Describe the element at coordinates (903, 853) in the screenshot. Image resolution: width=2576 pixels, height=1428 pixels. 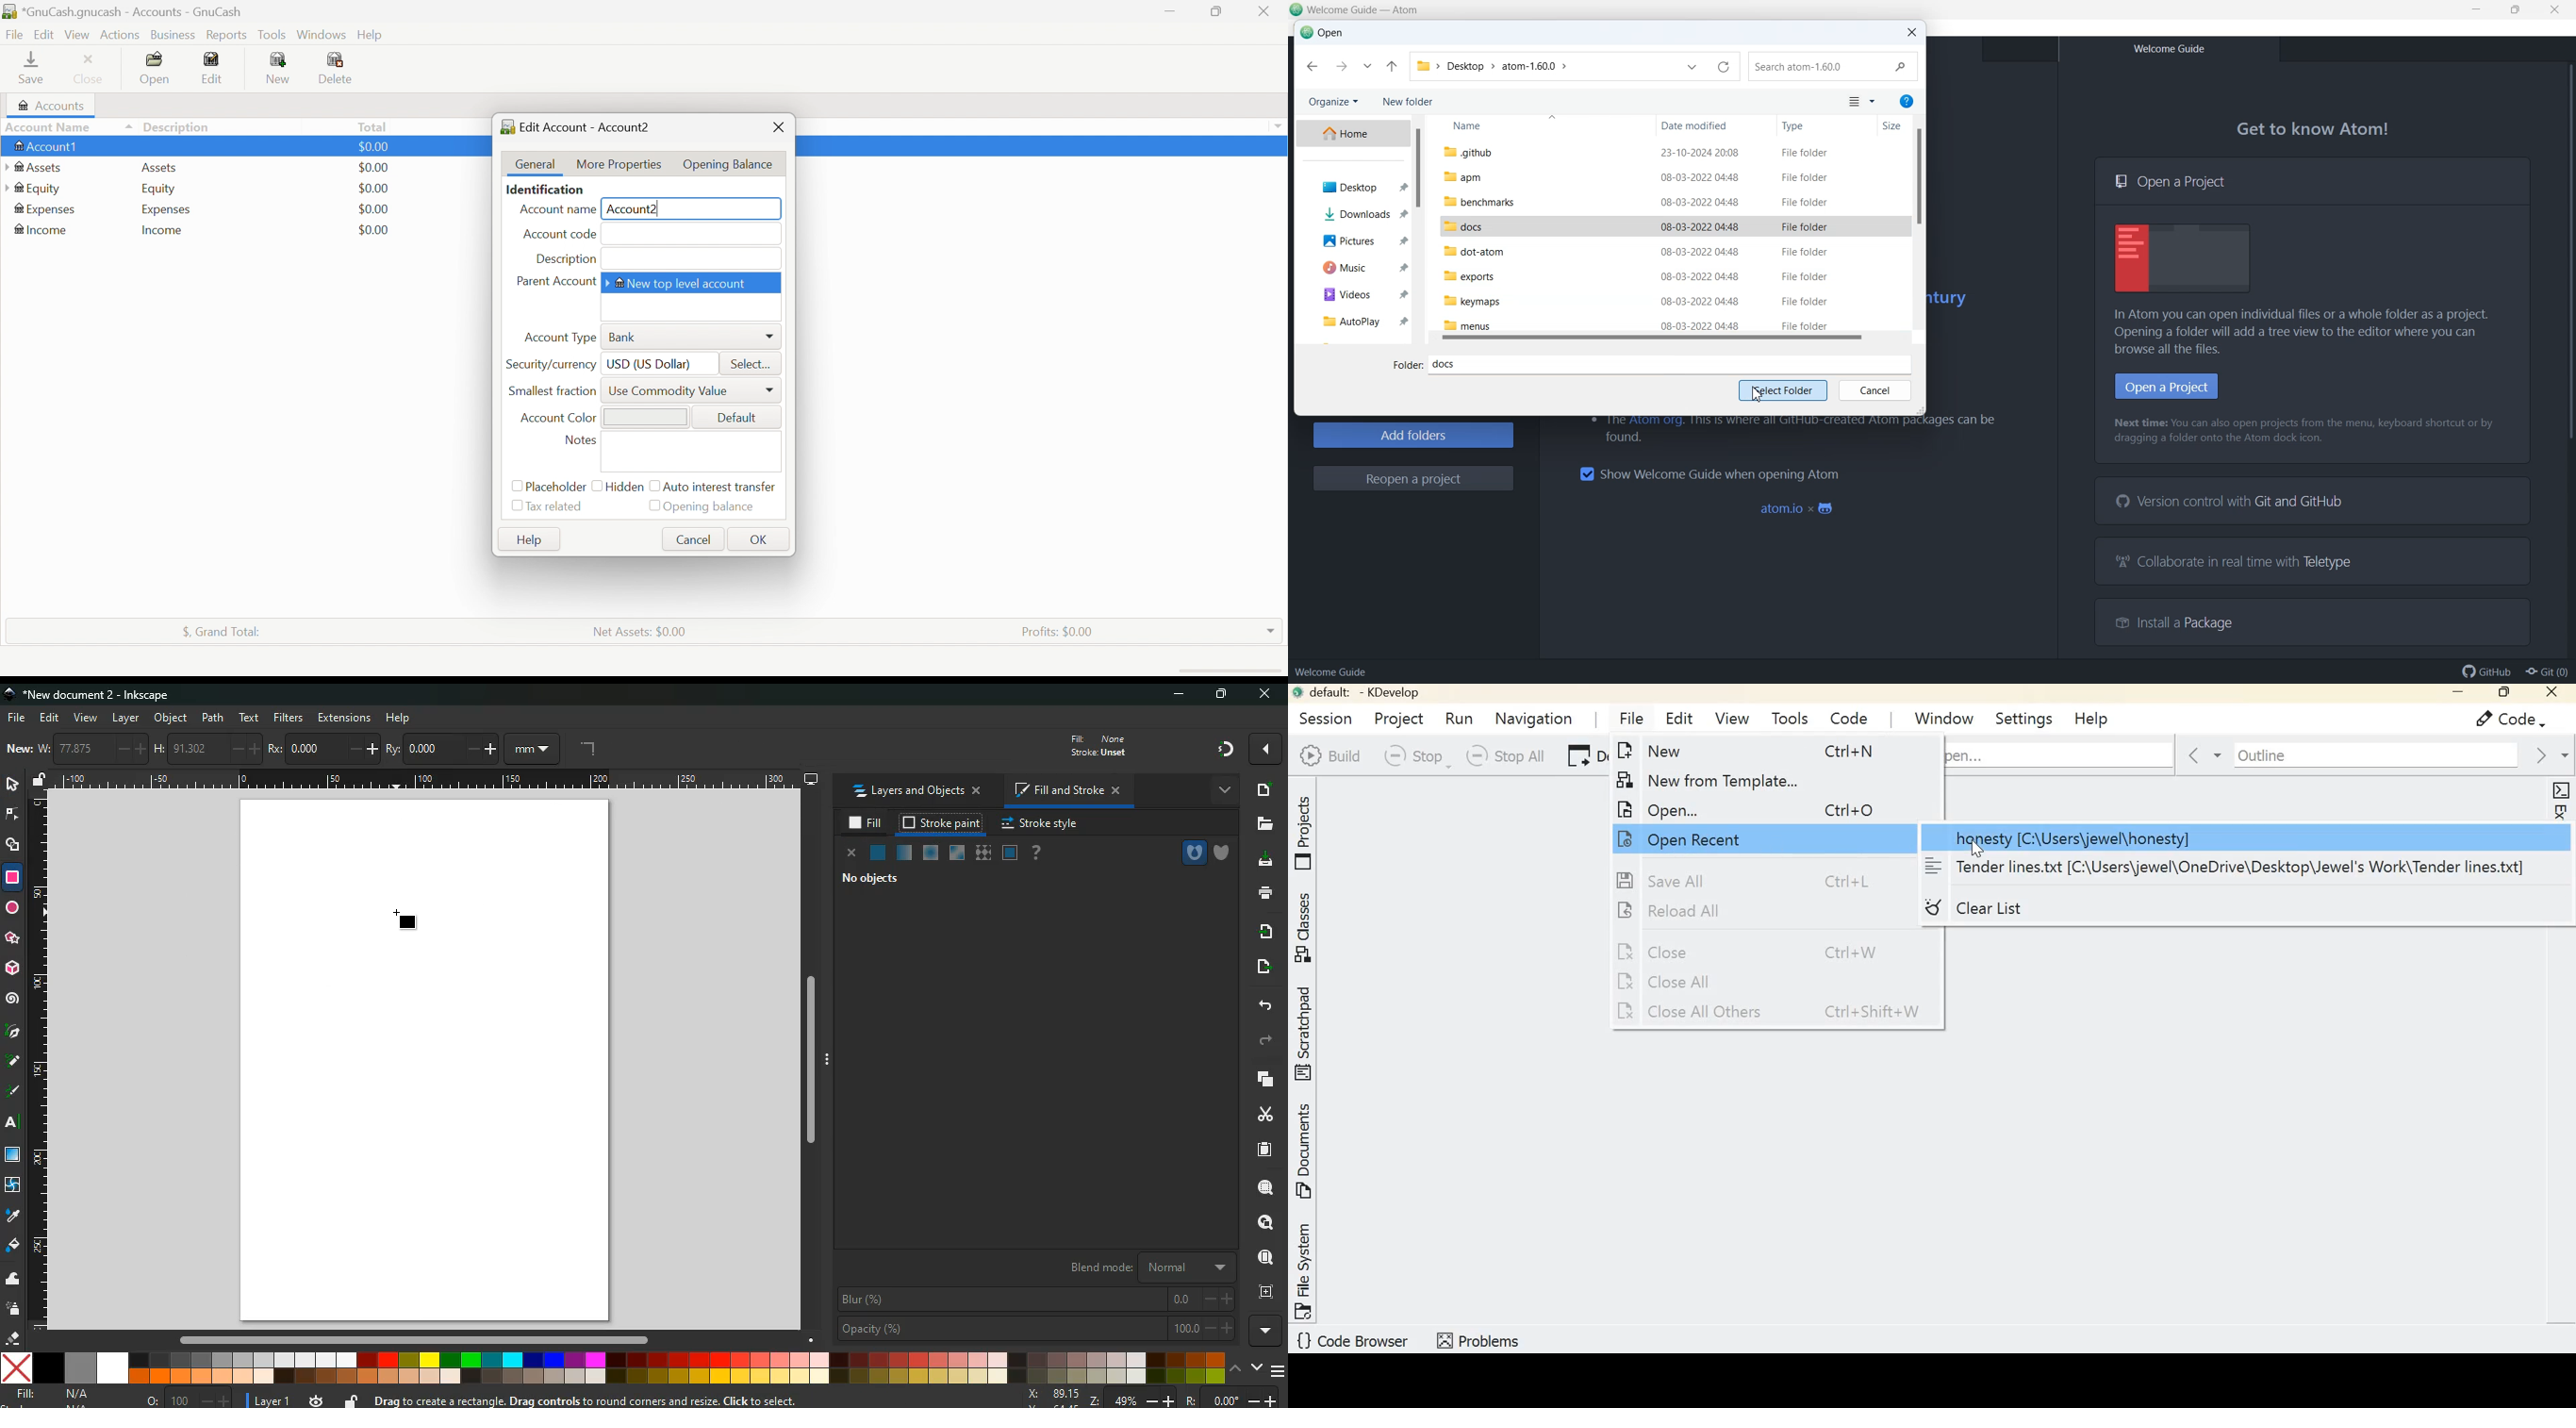
I see `opacity` at that location.